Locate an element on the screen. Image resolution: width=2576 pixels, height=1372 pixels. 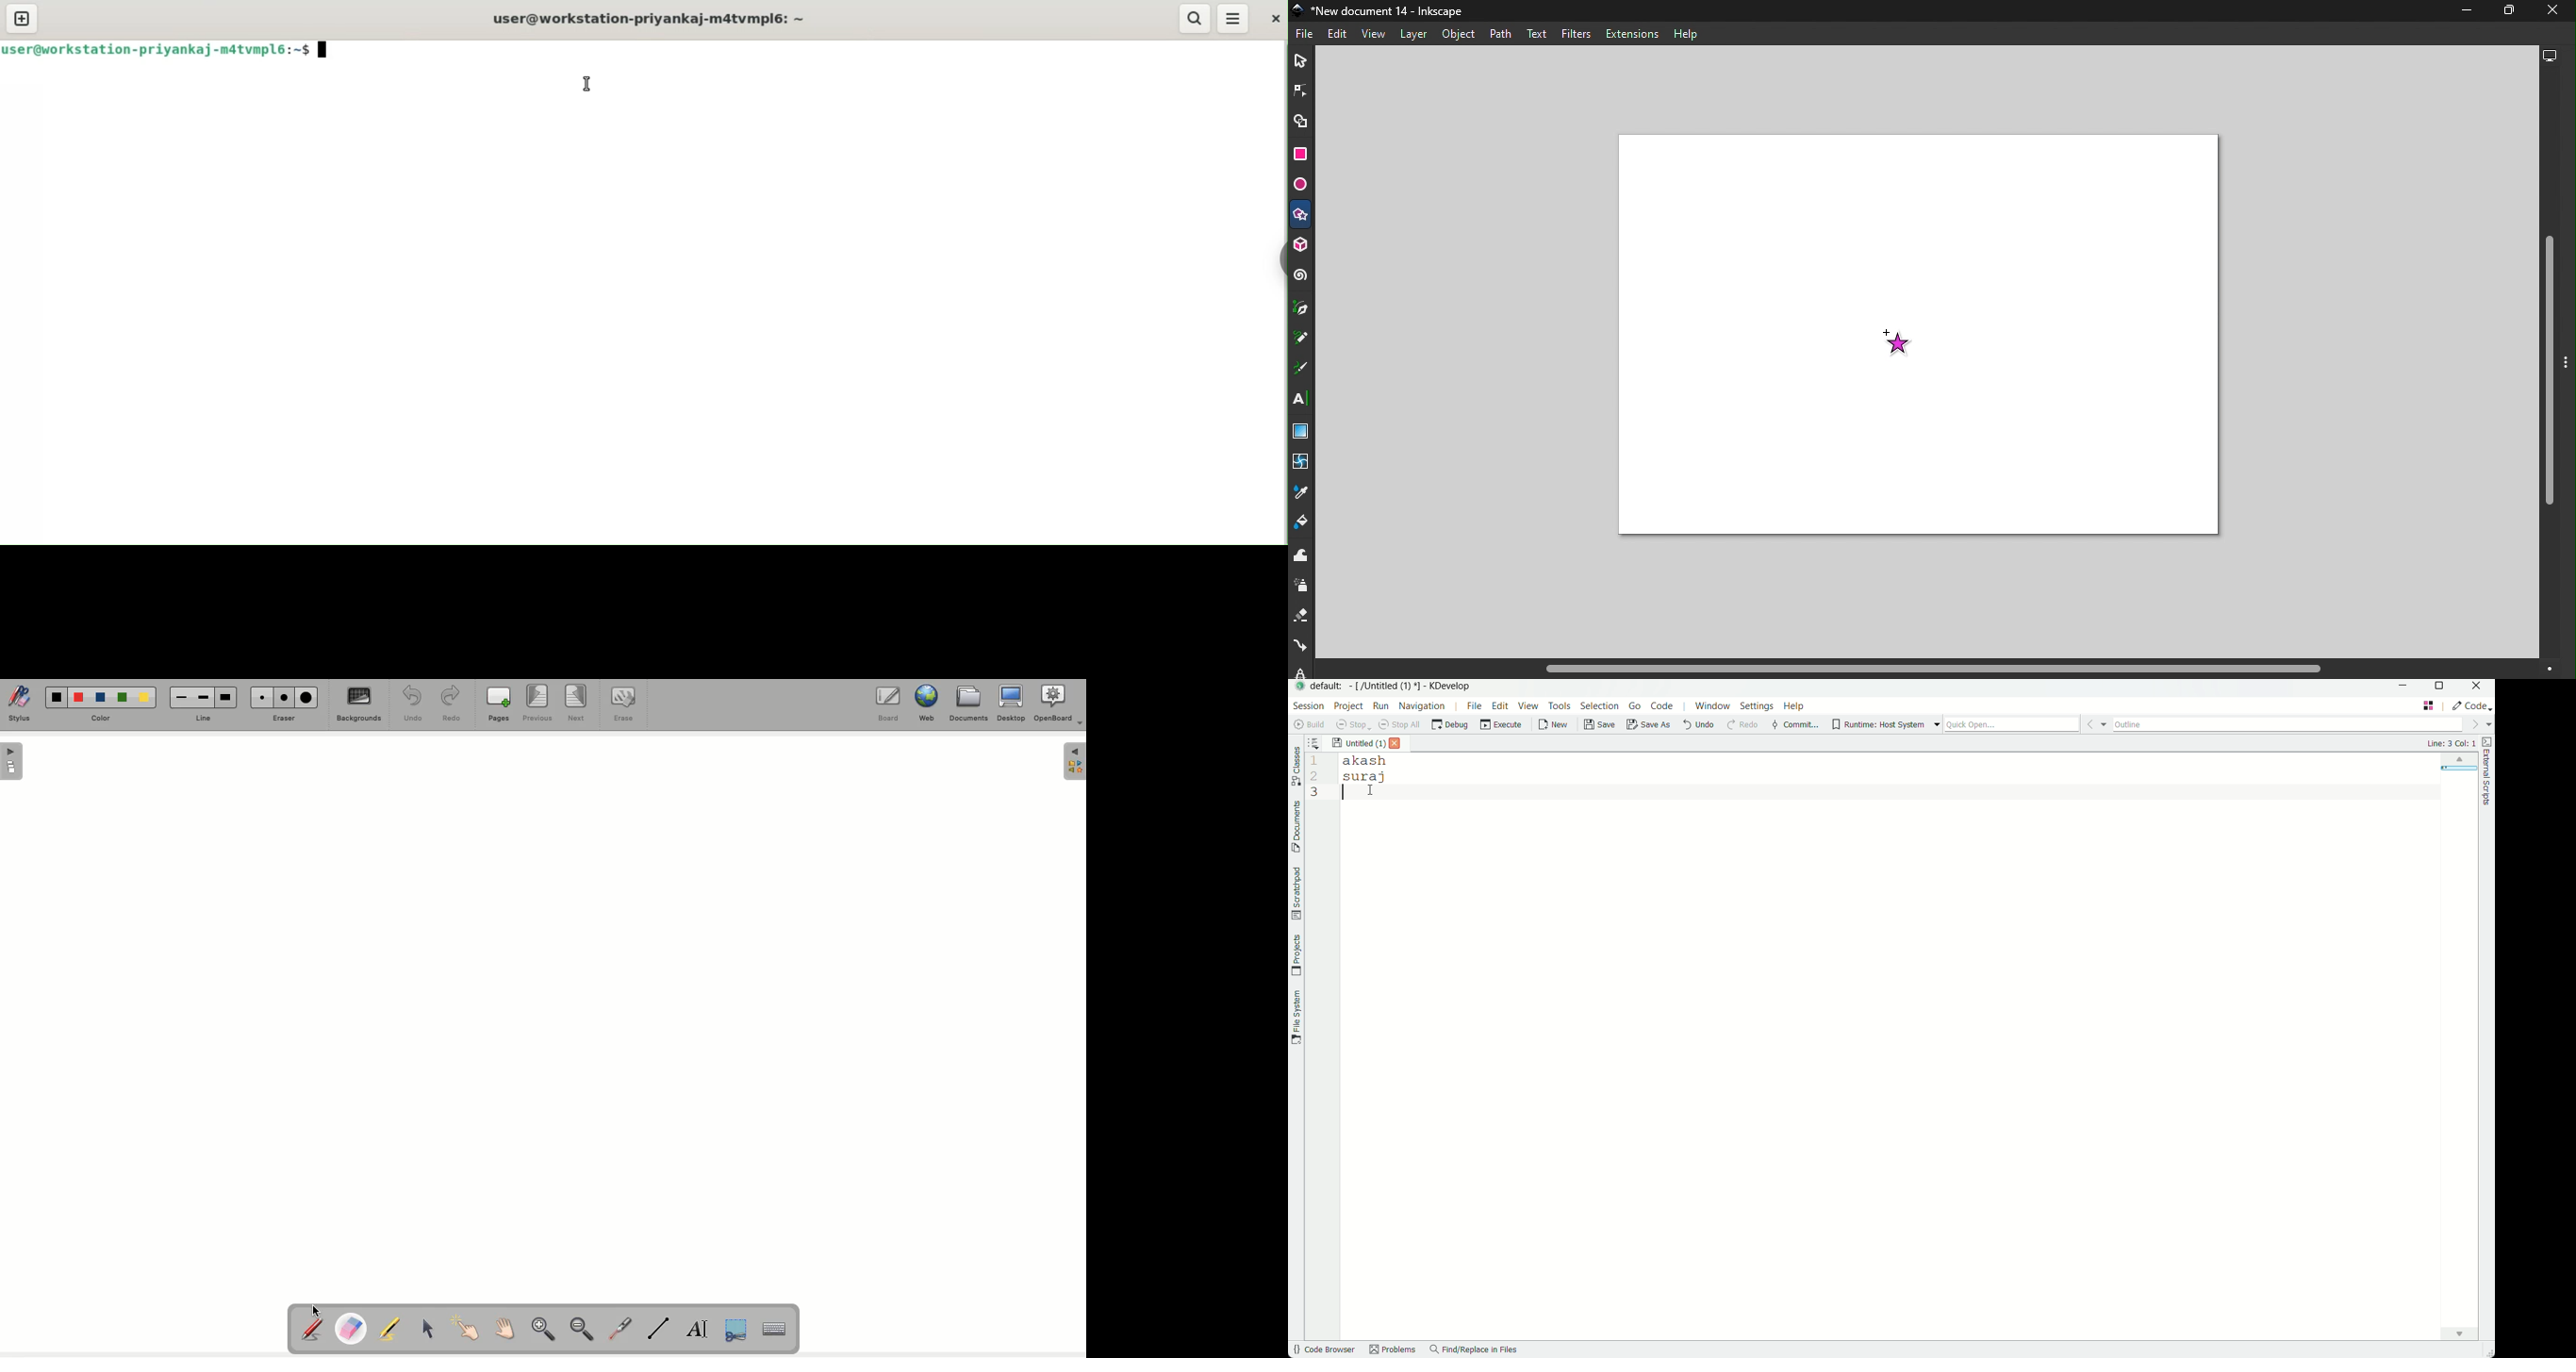
Pencil tool is located at coordinates (1301, 340).